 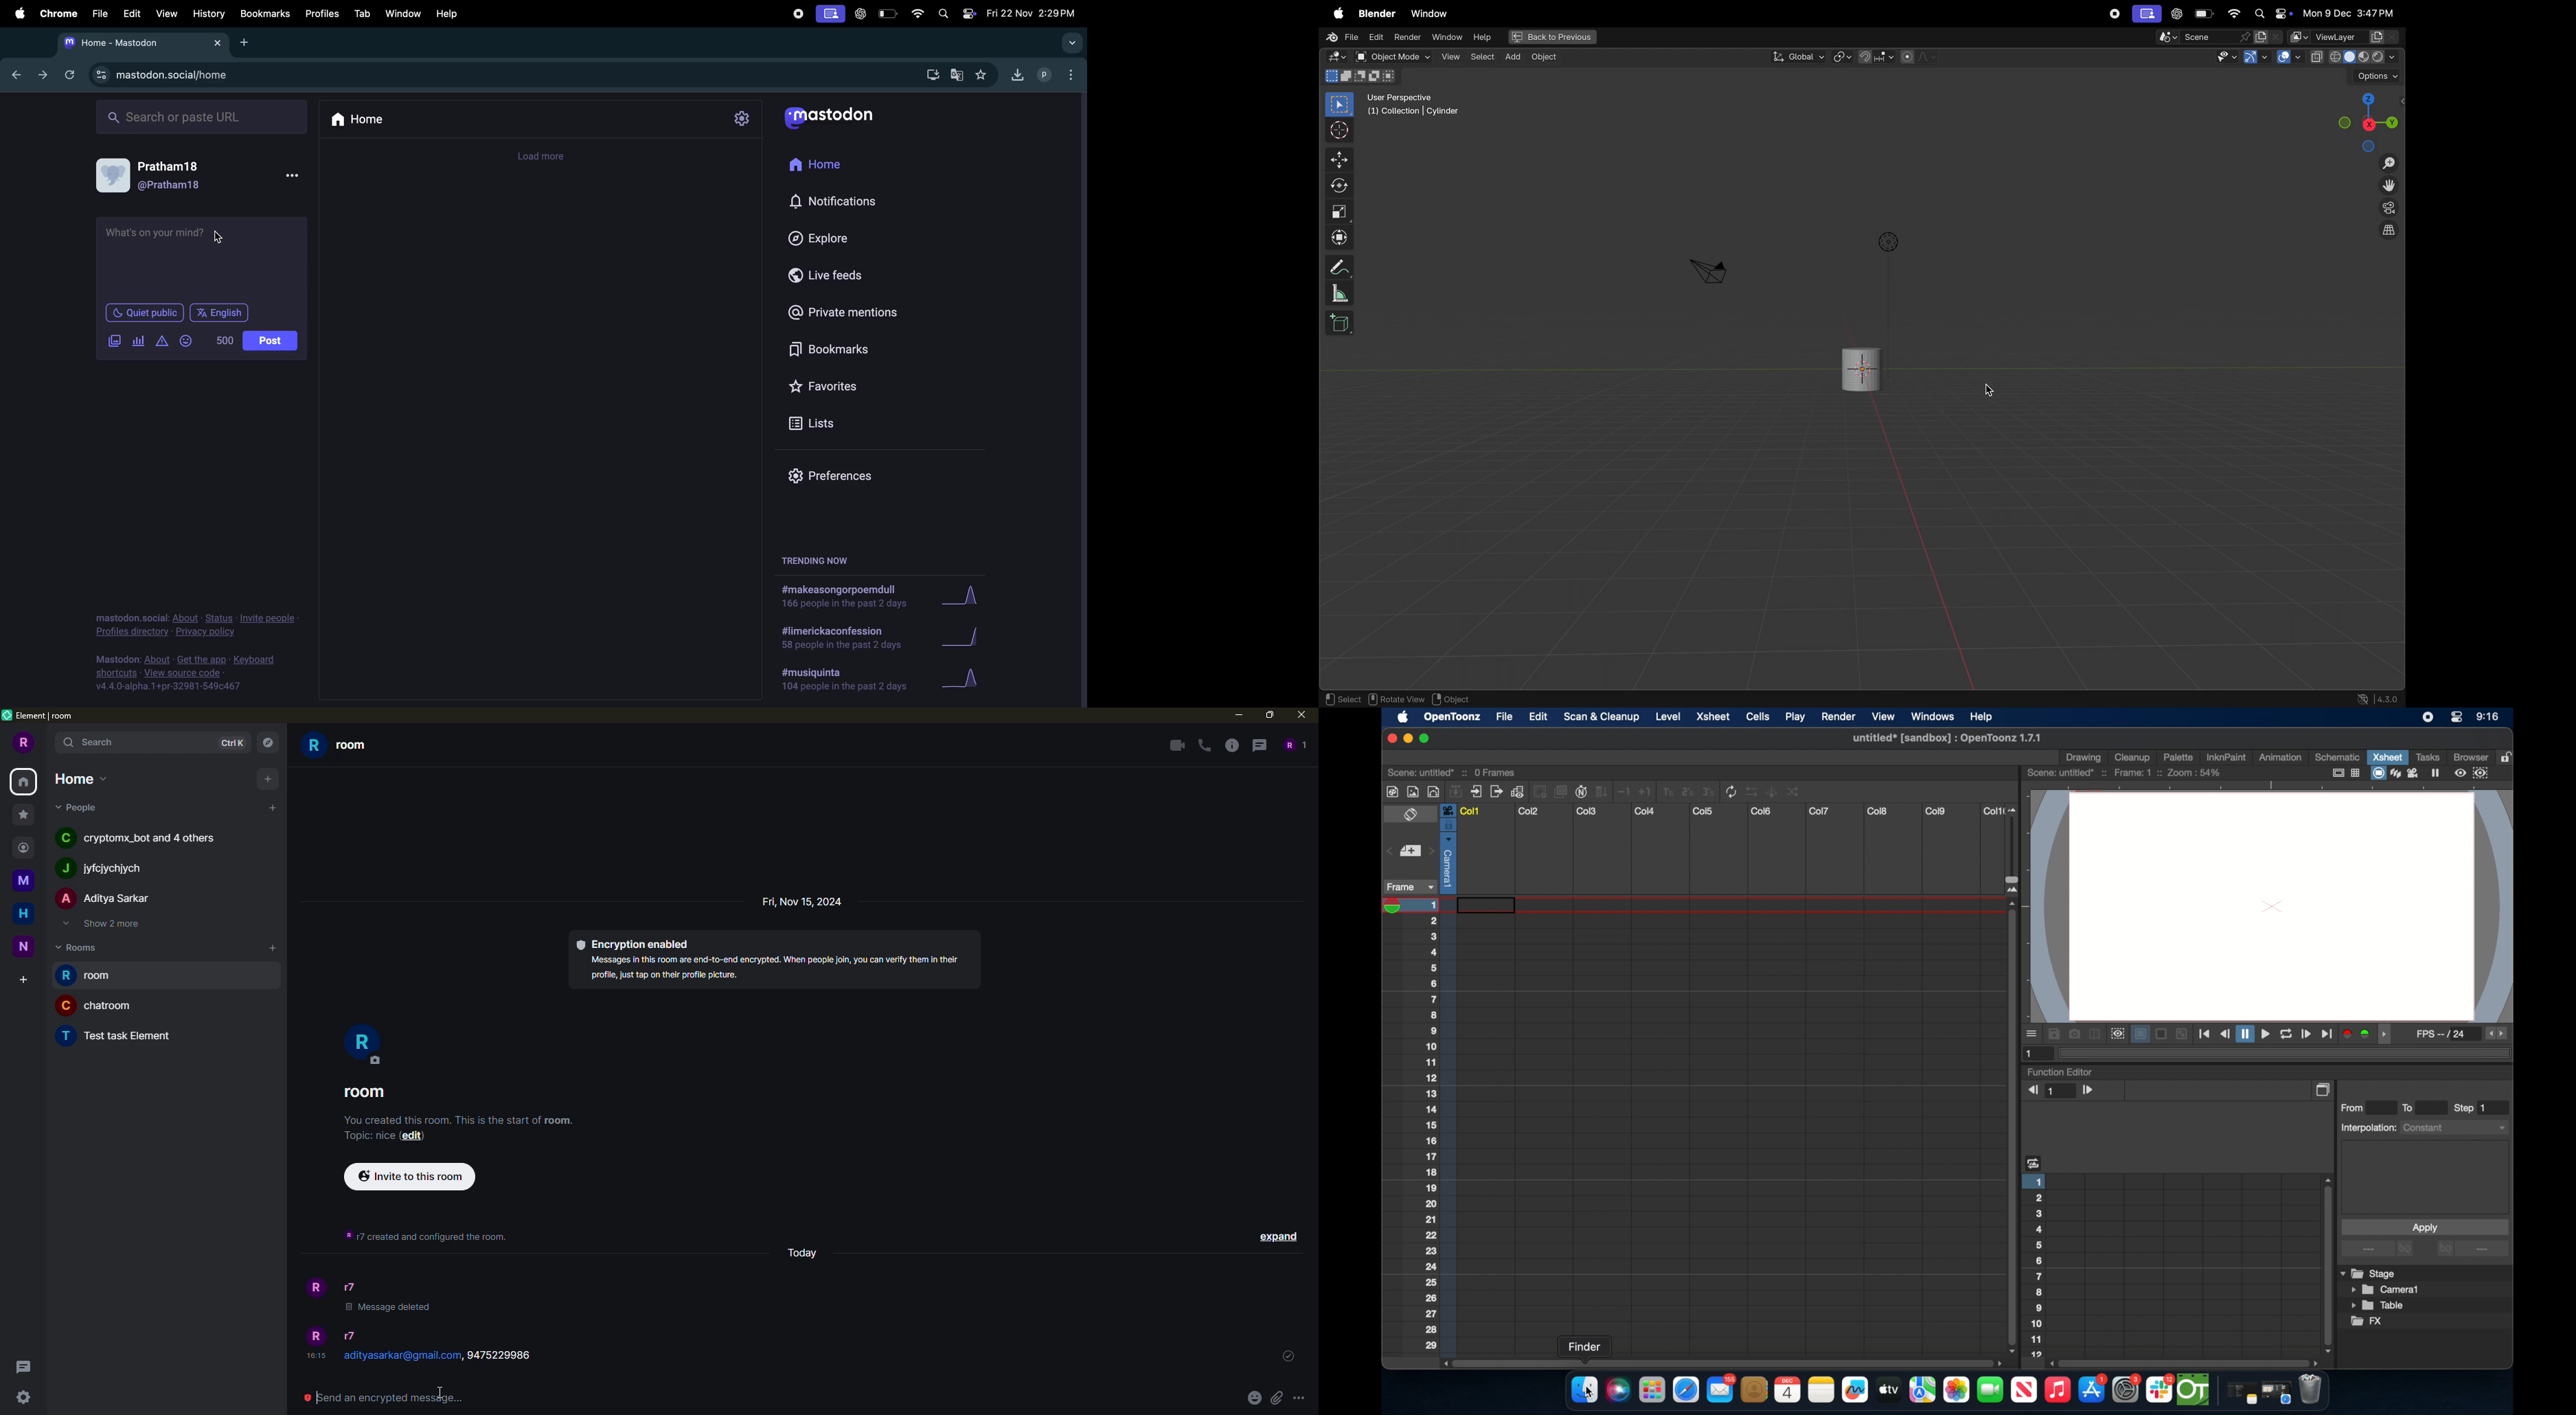 What do you see at coordinates (164, 12) in the screenshot?
I see `view` at bounding box center [164, 12].